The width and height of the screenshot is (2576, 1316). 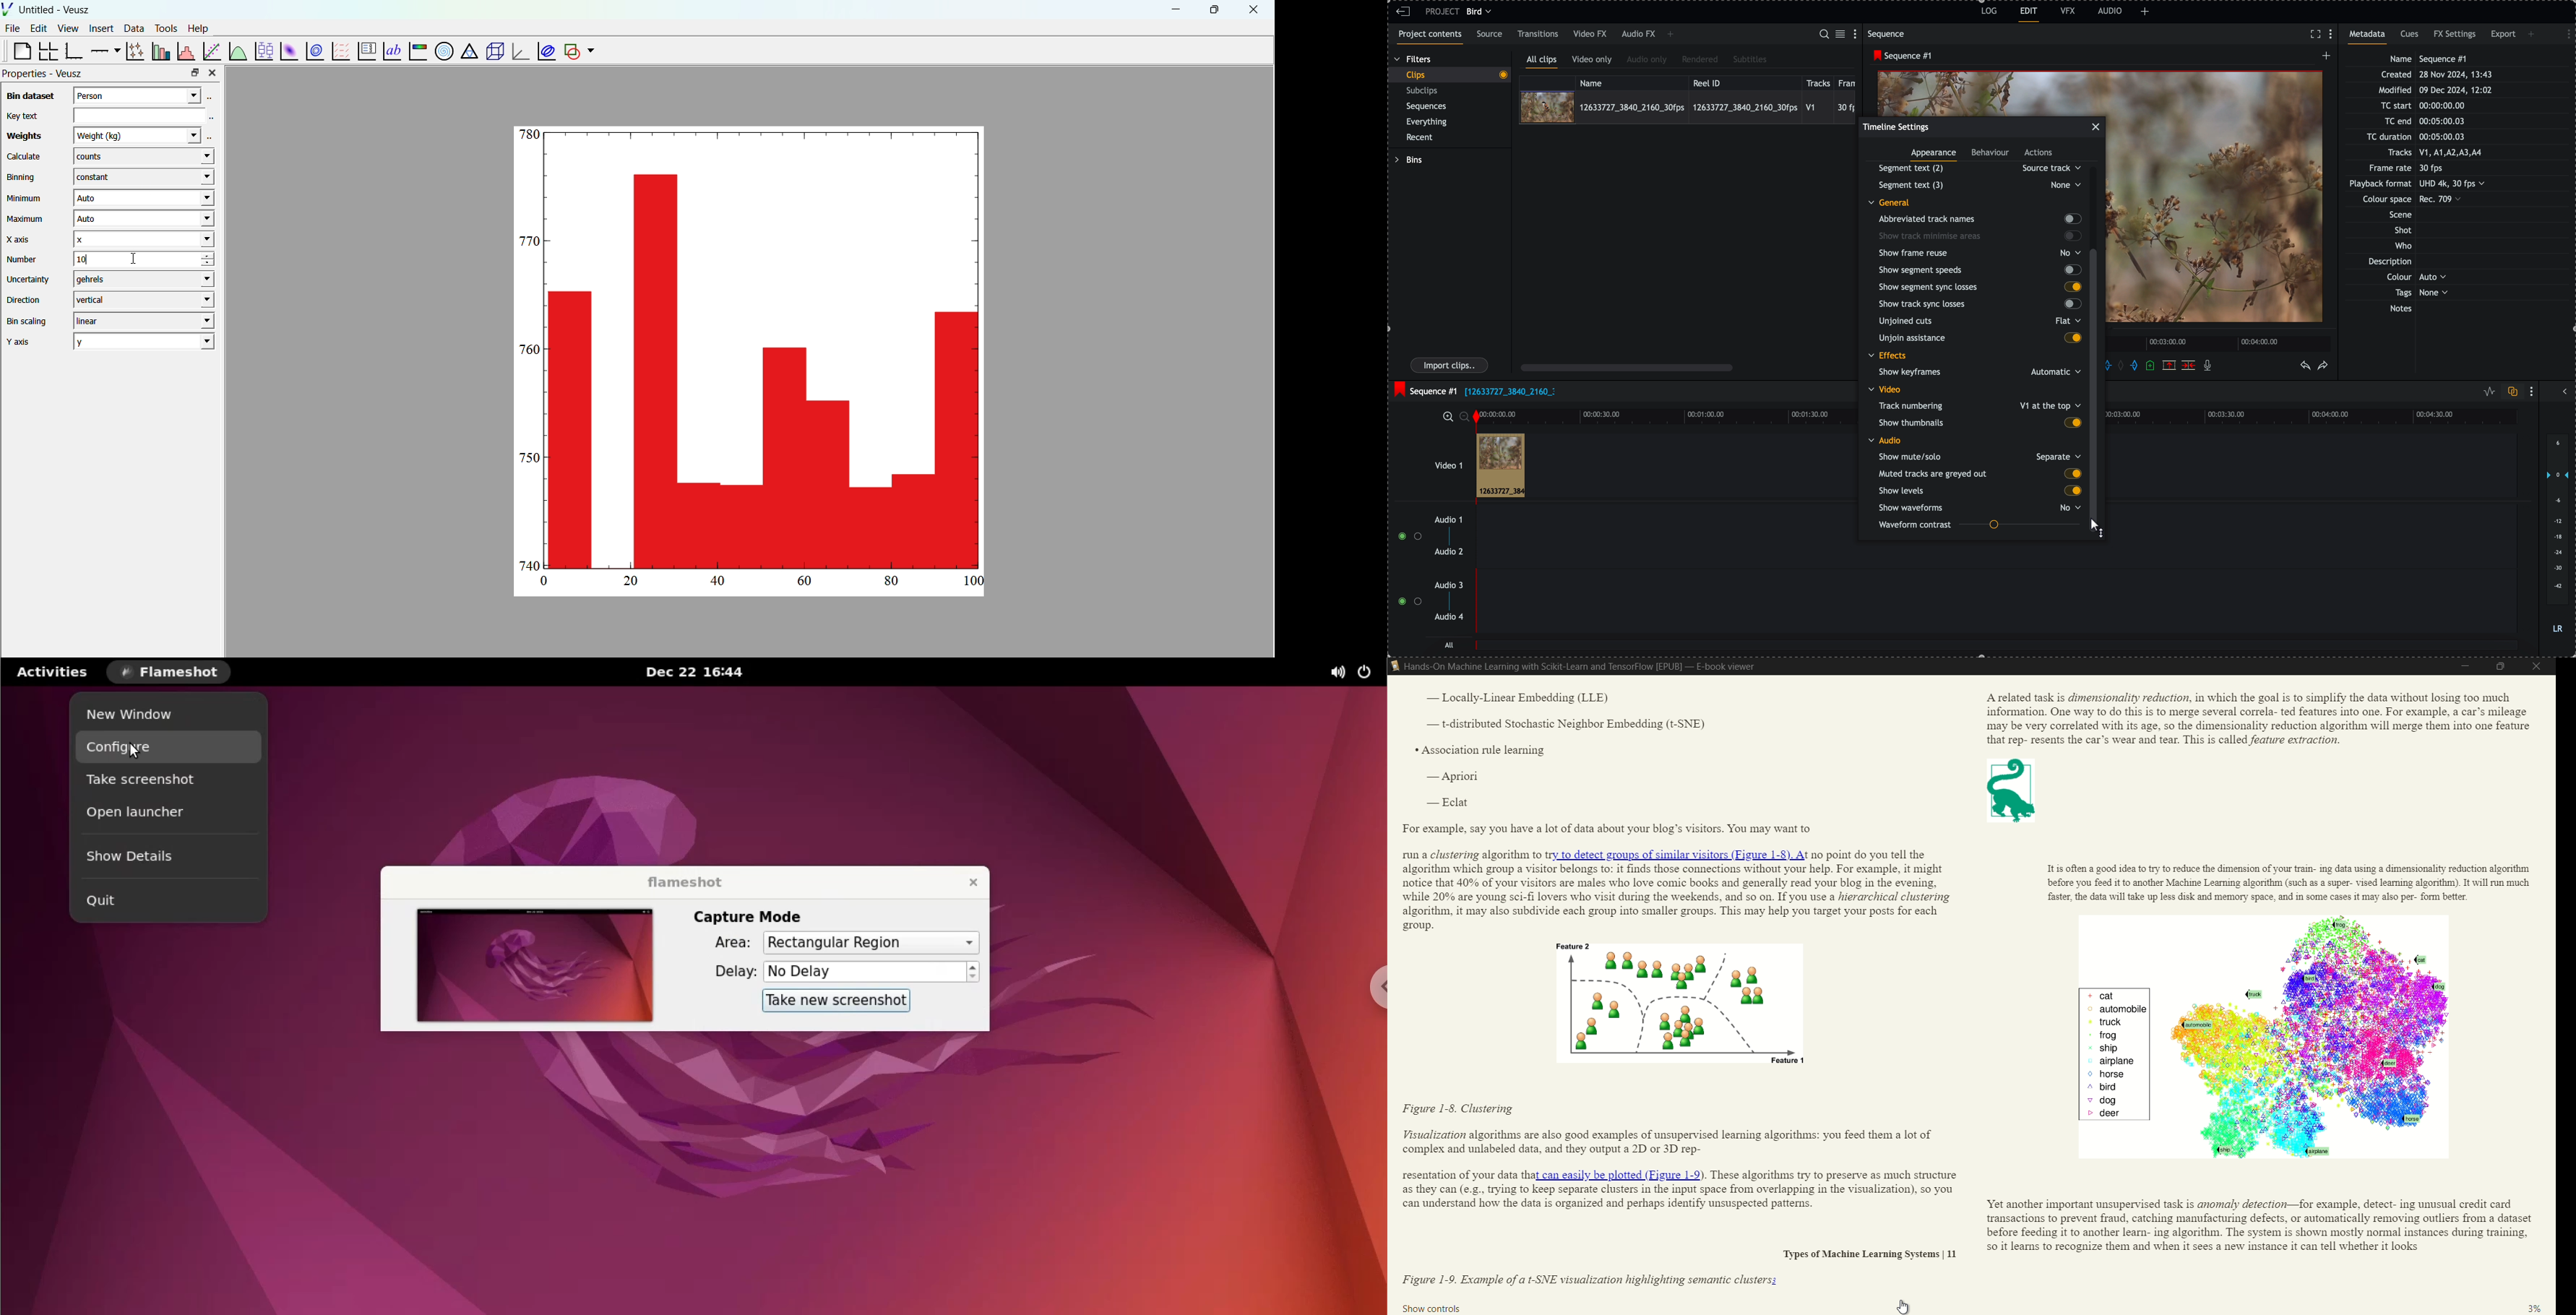 I want to click on effects, so click(x=1889, y=356).